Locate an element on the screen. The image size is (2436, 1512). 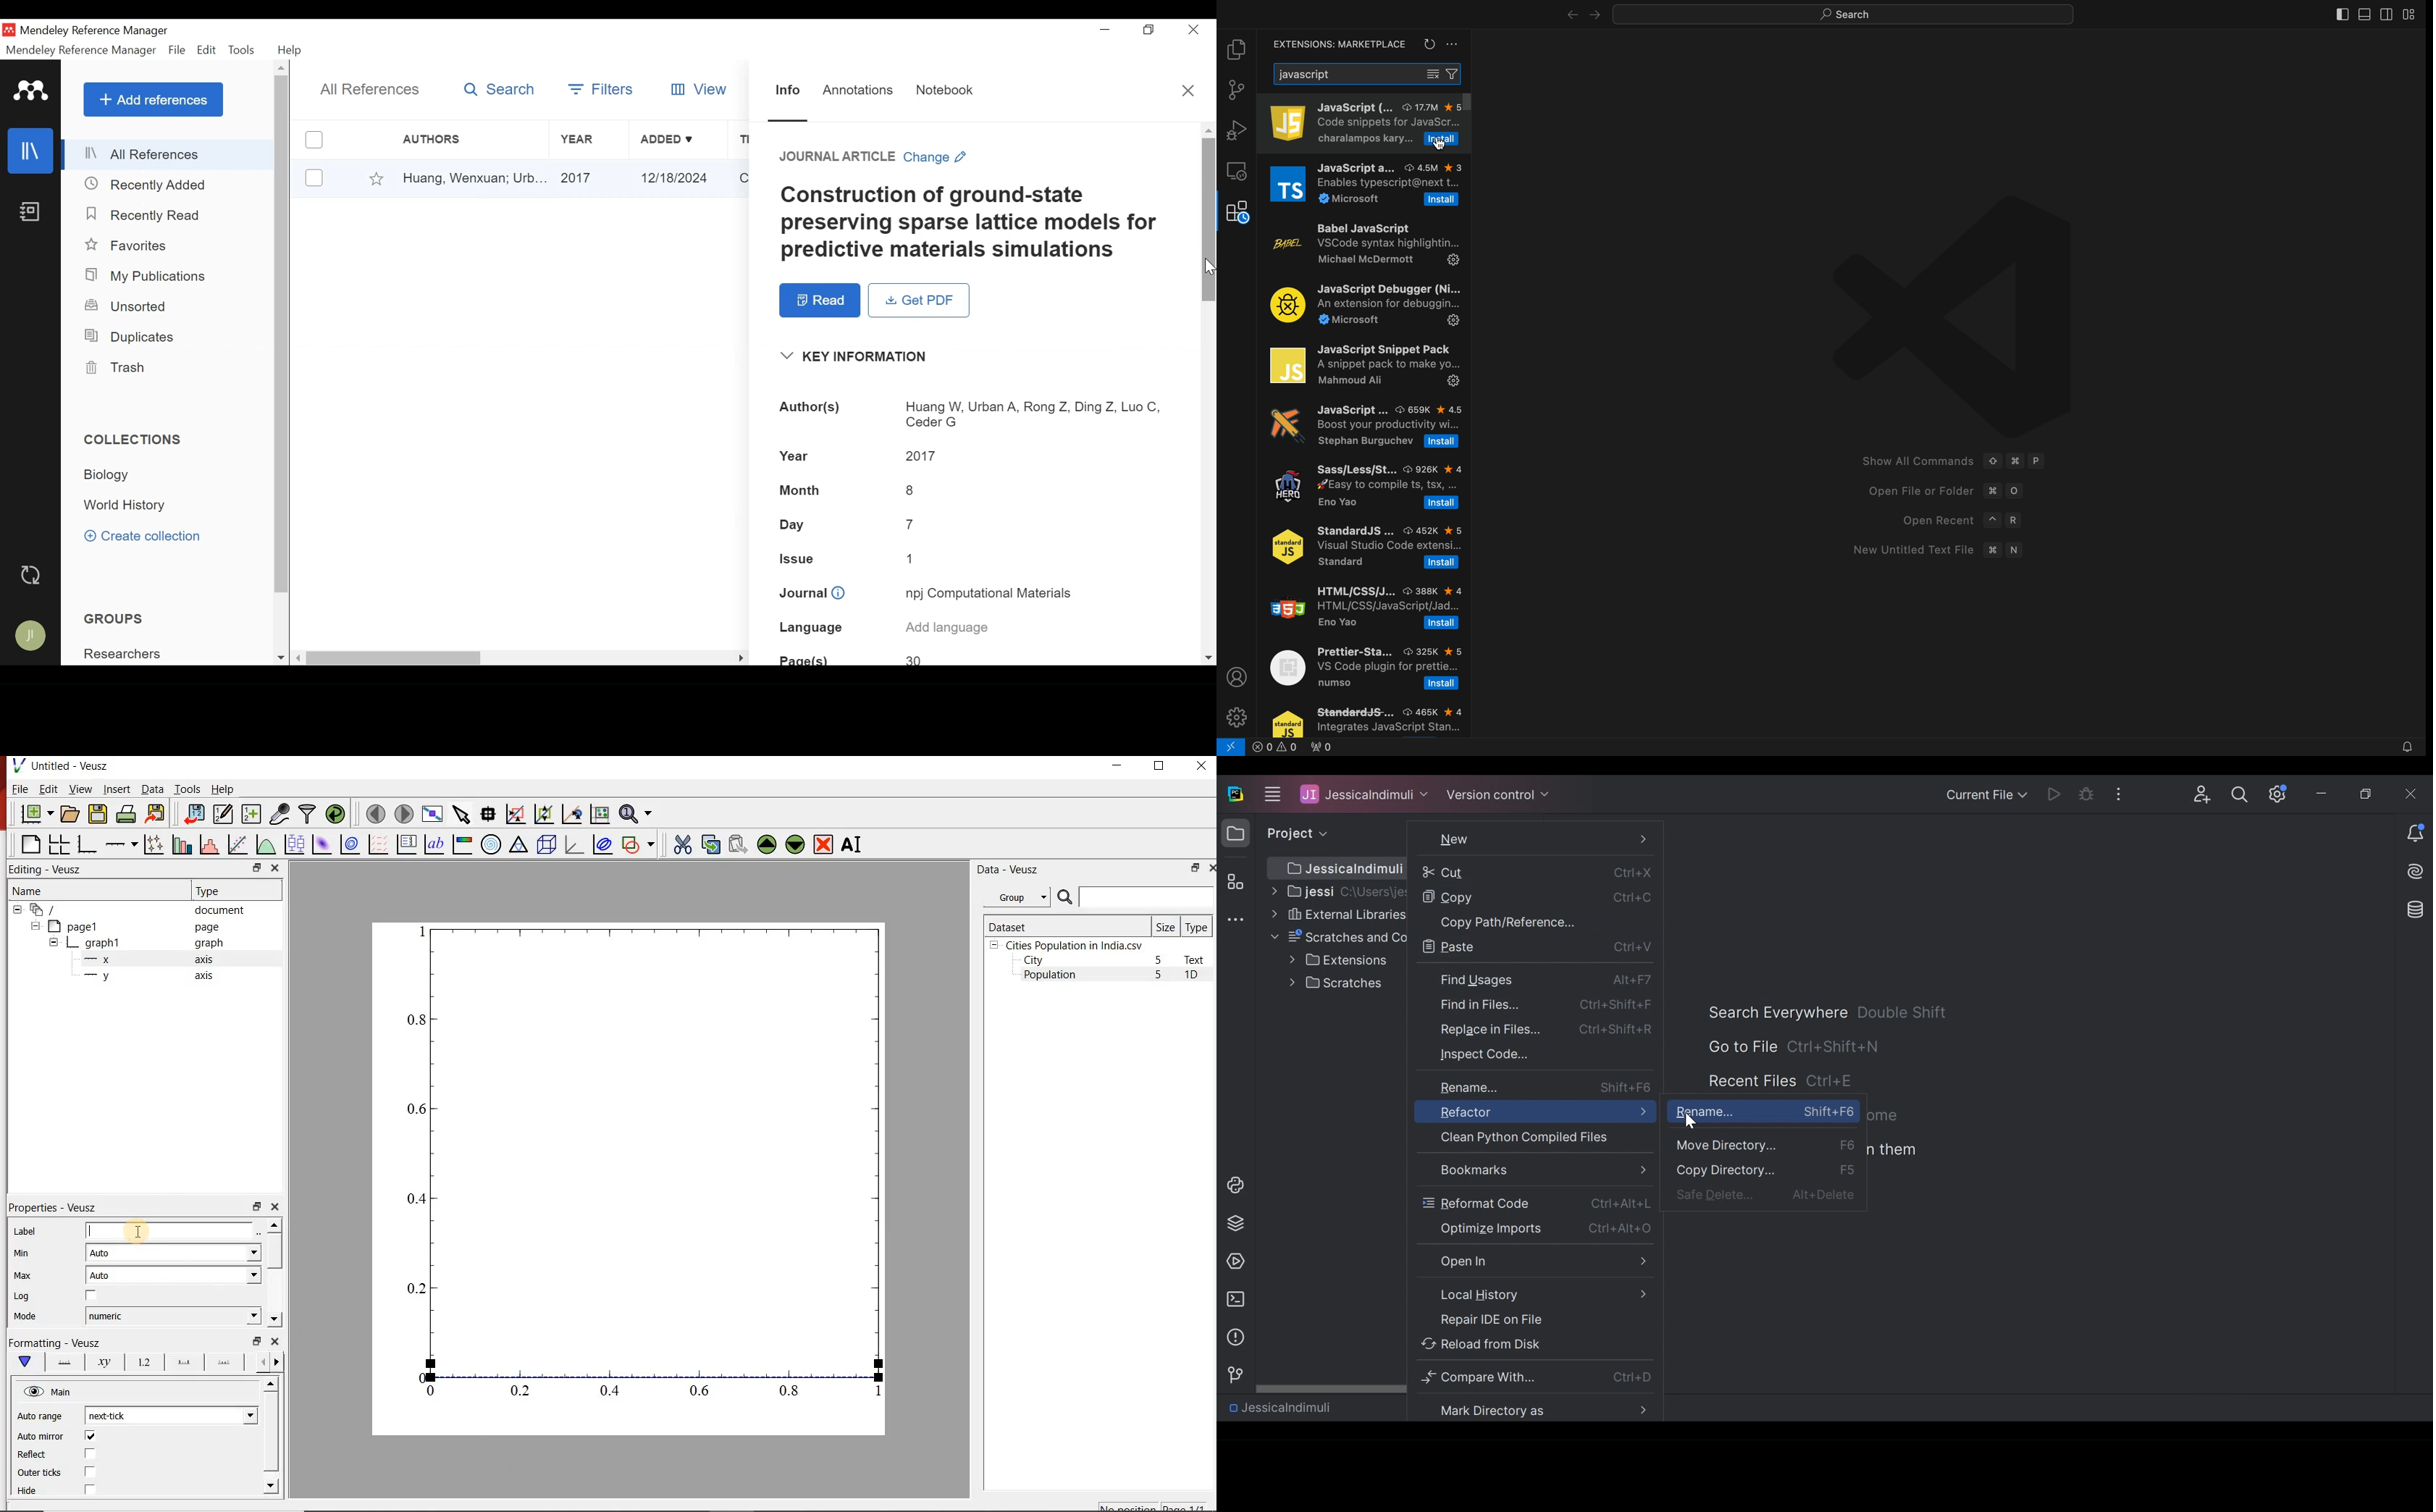
plot points with lines and errorbars is located at coordinates (151, 844).